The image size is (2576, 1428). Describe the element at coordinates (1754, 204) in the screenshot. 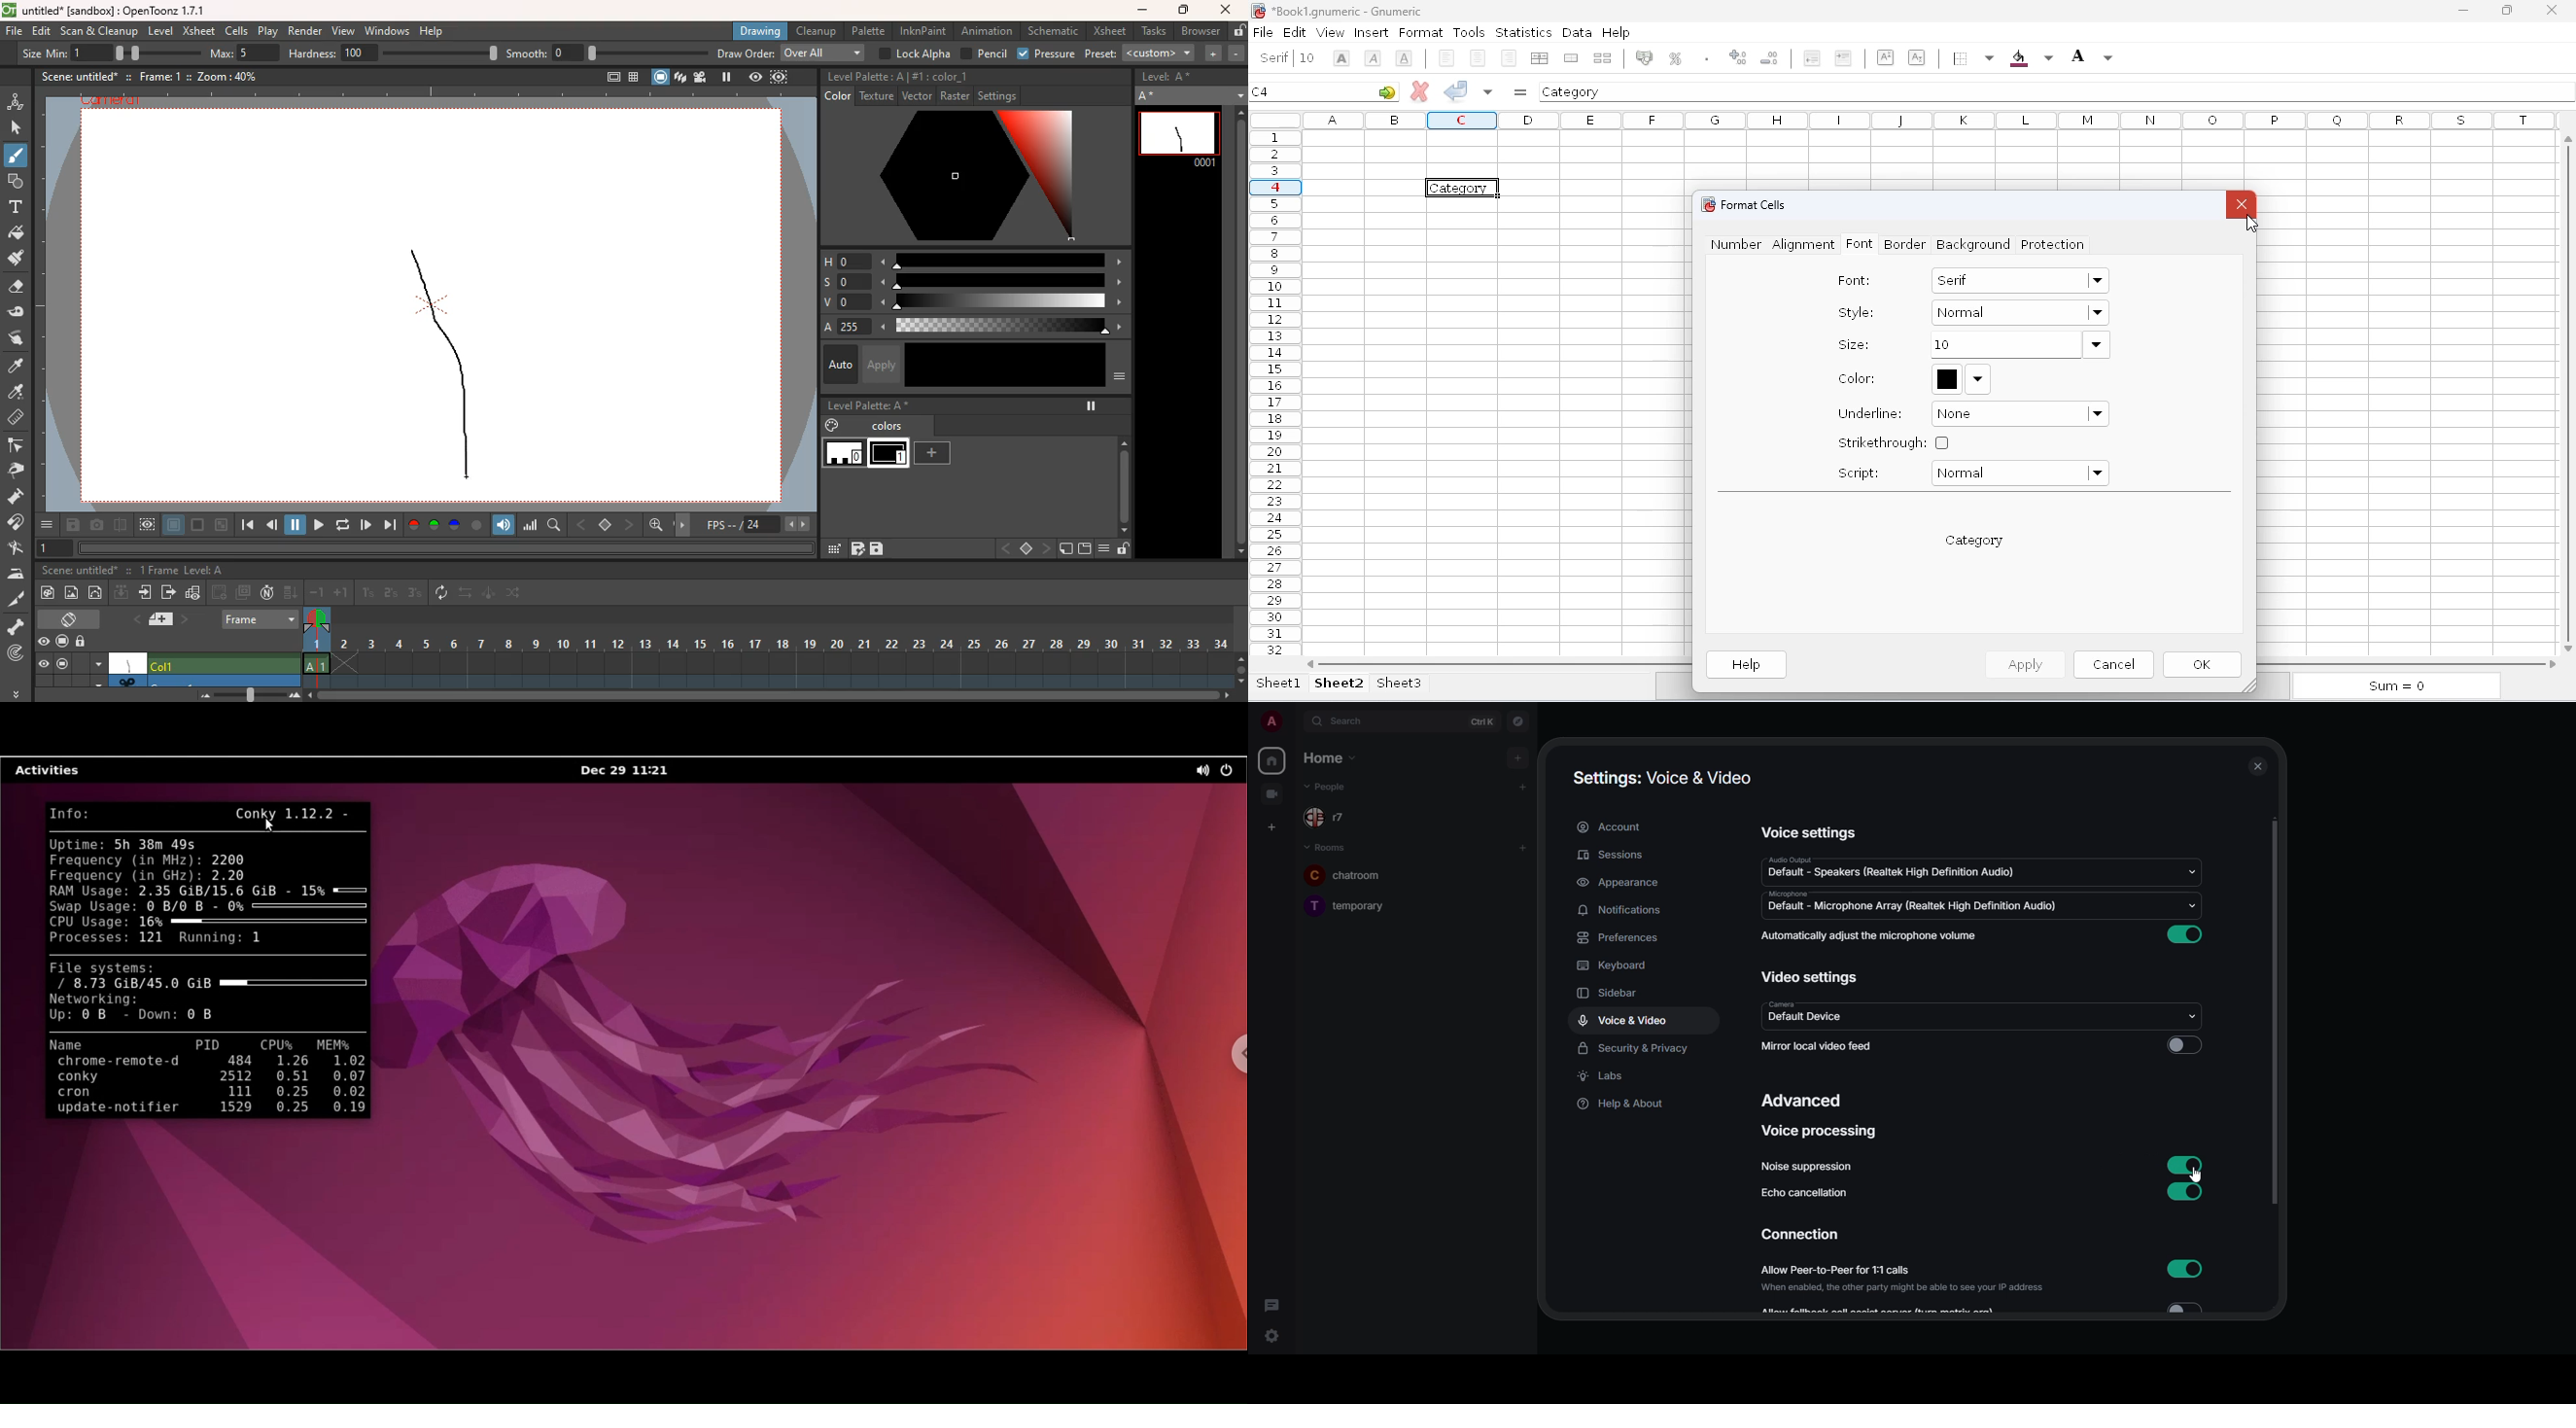

I see `format cells` at that location.